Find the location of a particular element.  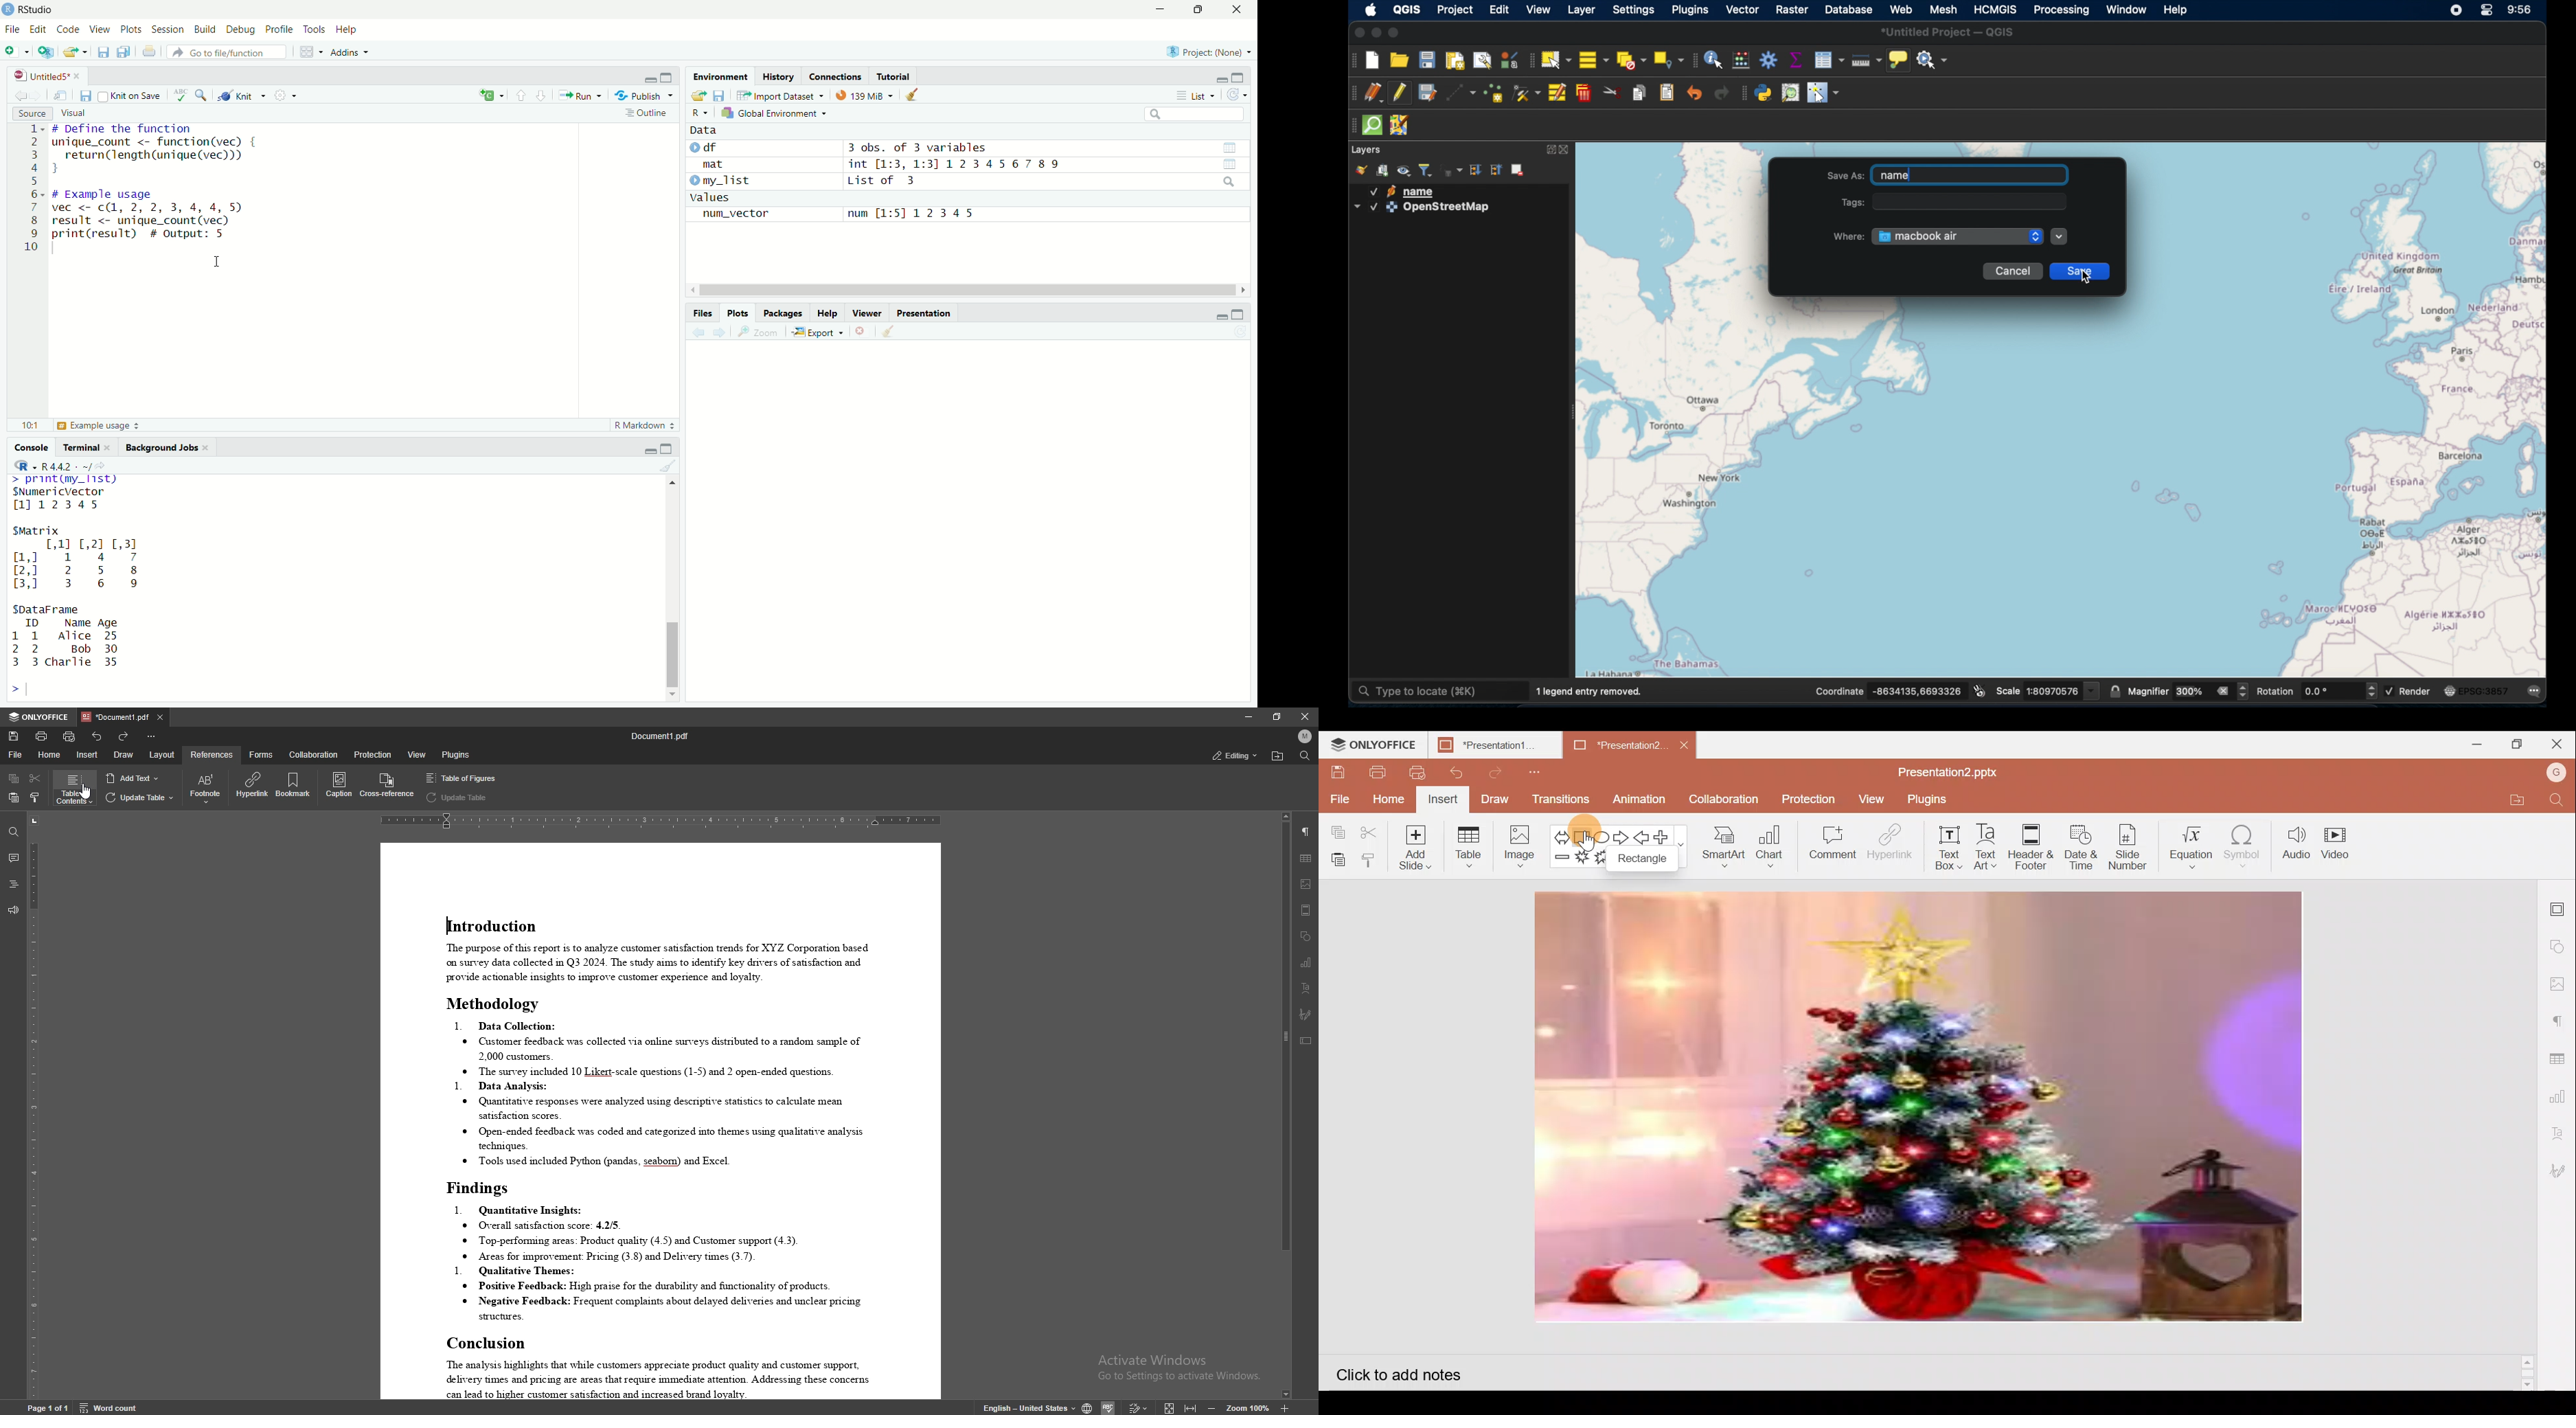

cursor is located at coordinates (215, 262).